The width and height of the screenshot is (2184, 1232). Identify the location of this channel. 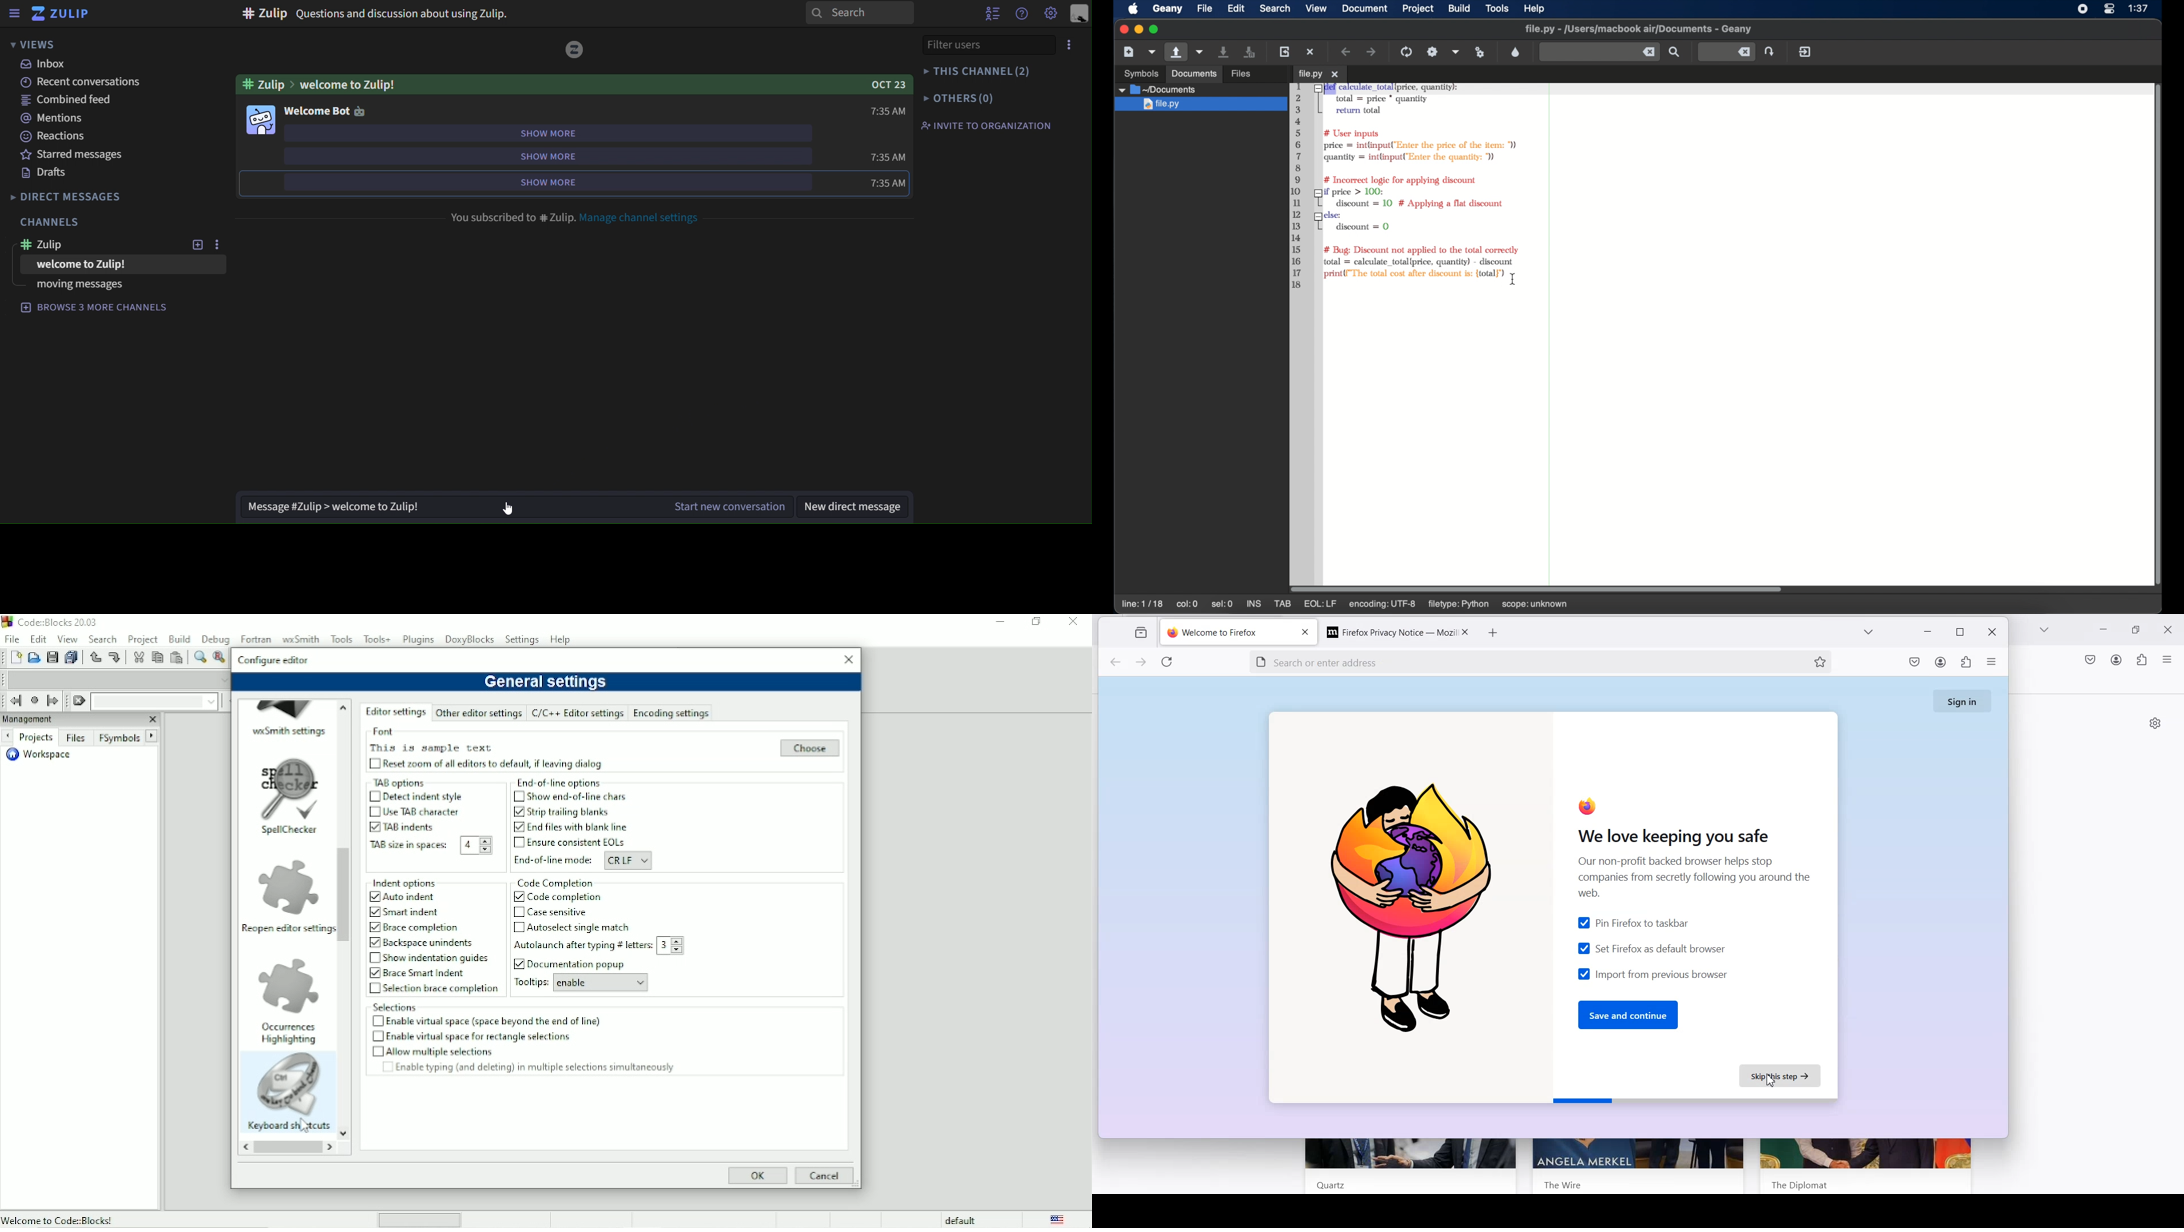
(976, 70).